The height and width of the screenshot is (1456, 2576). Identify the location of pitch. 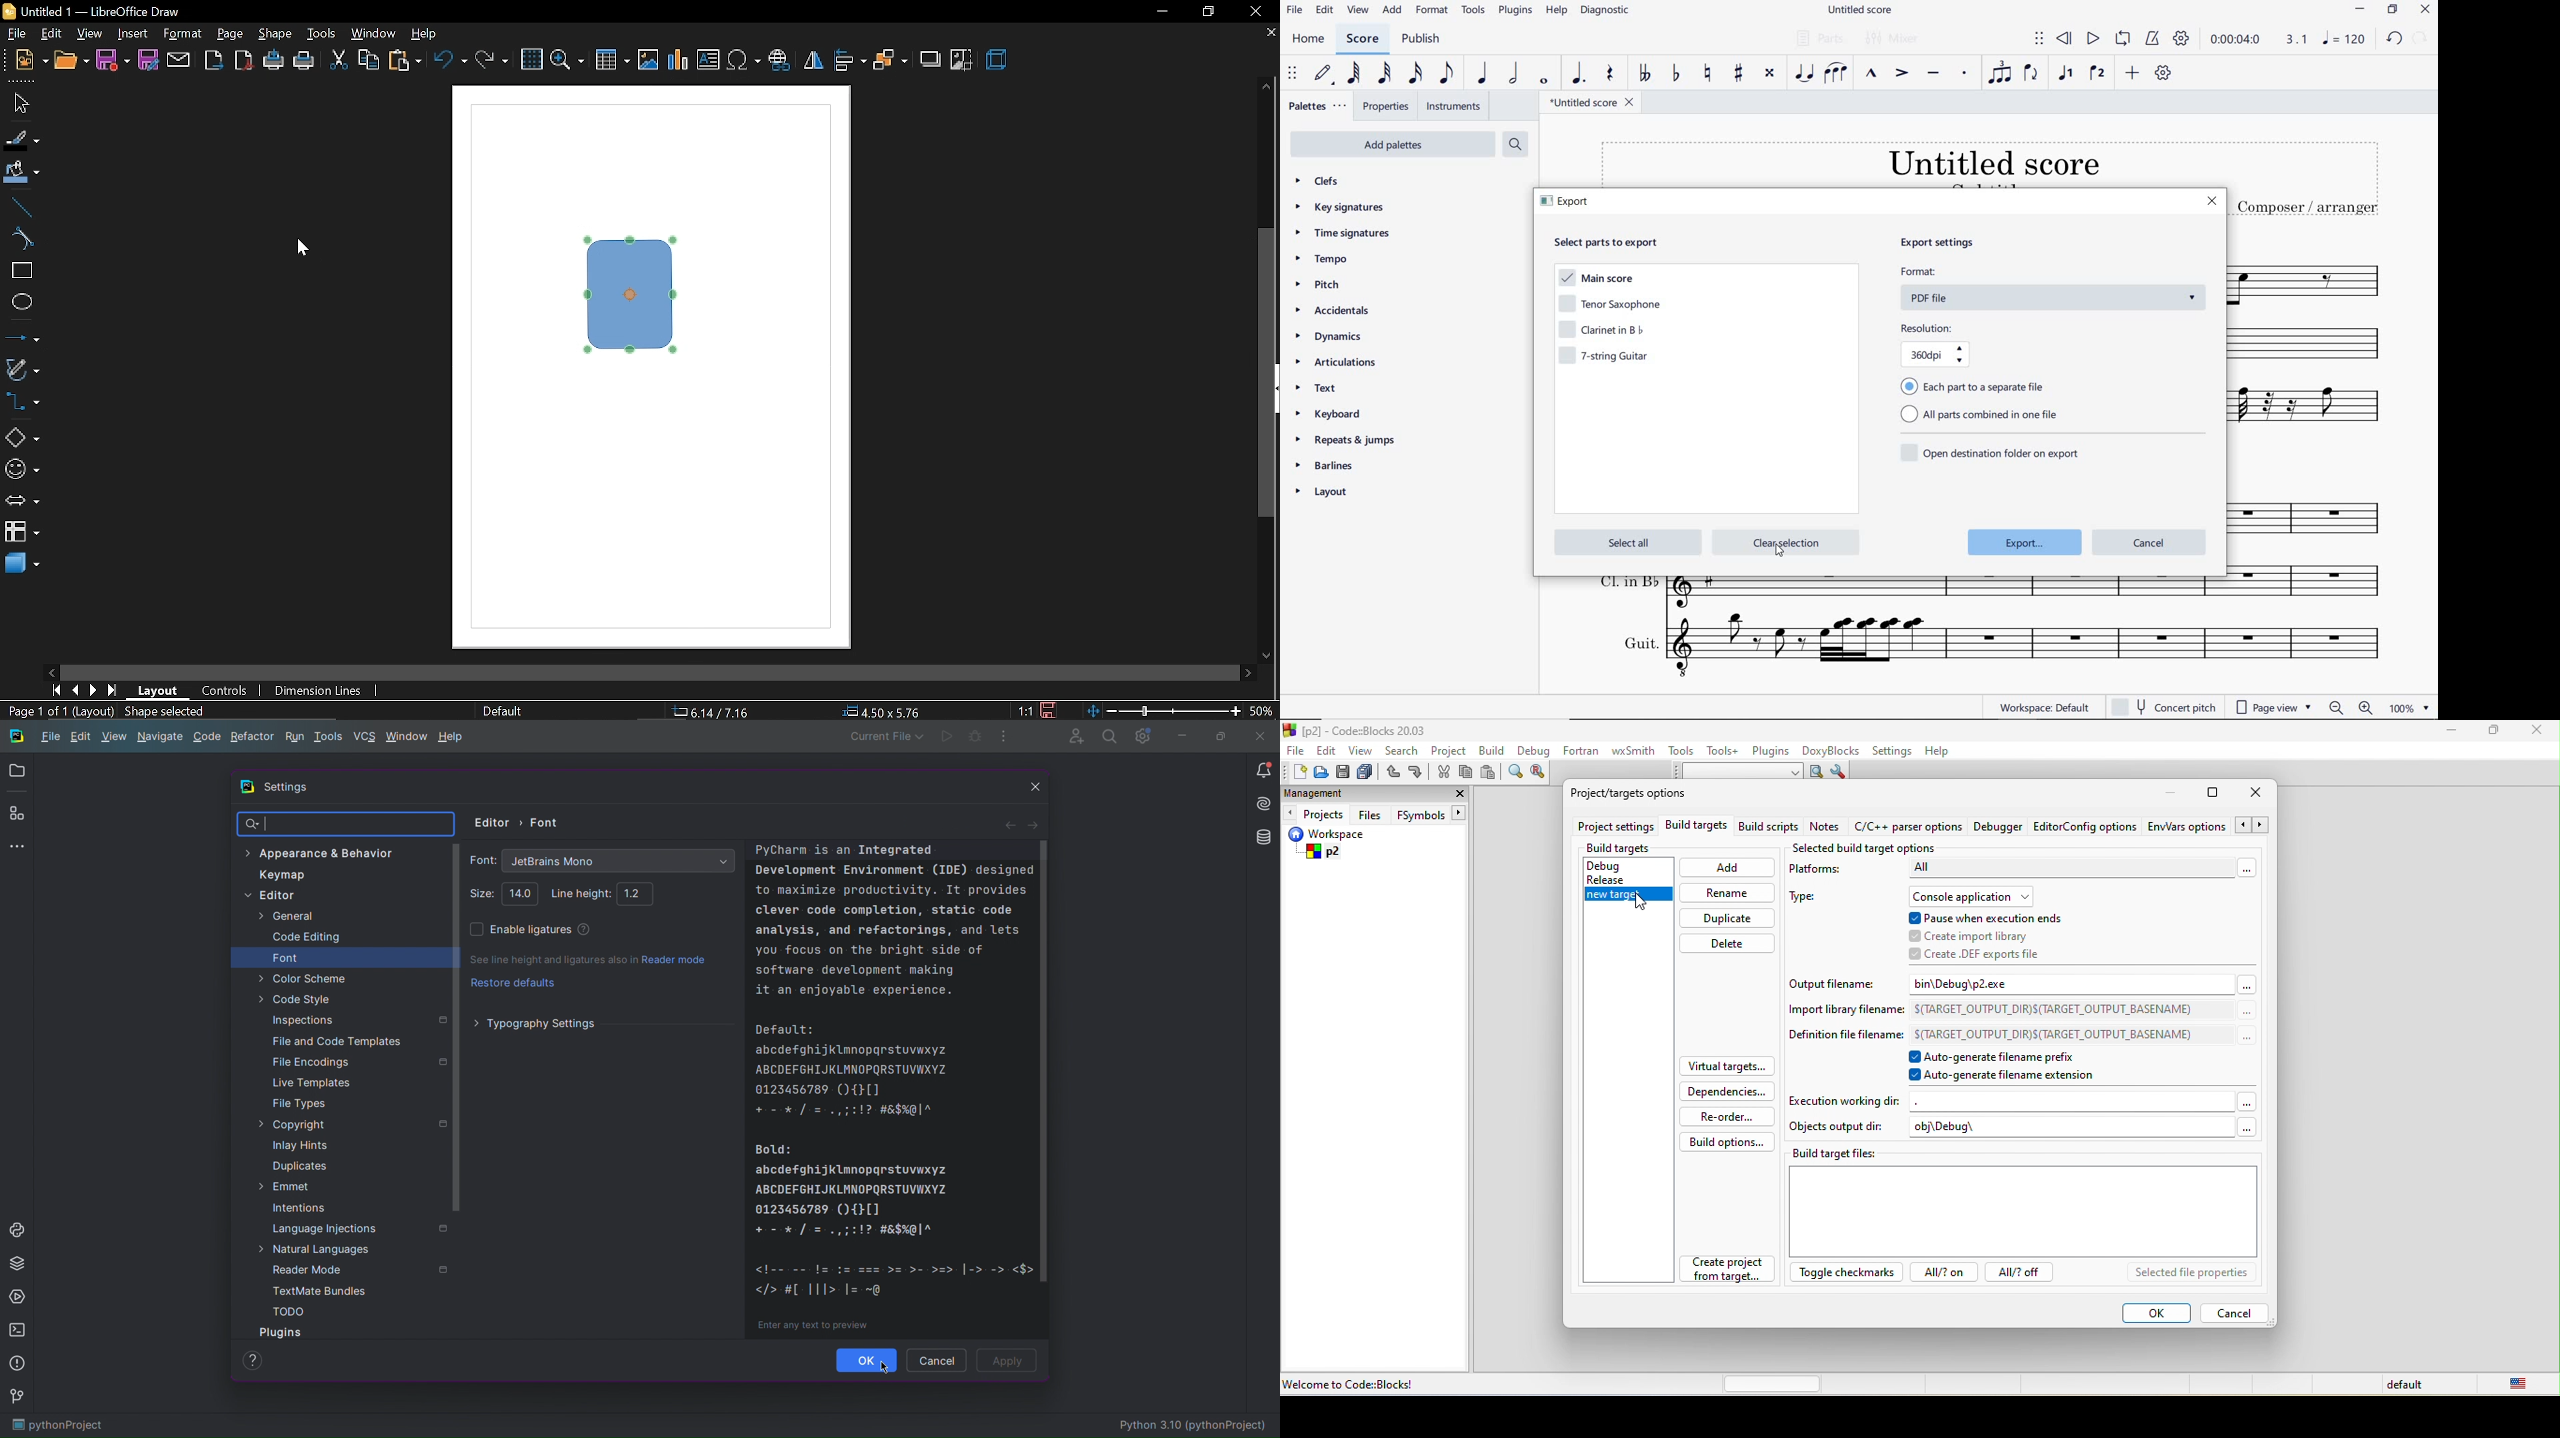
(1319, 286).